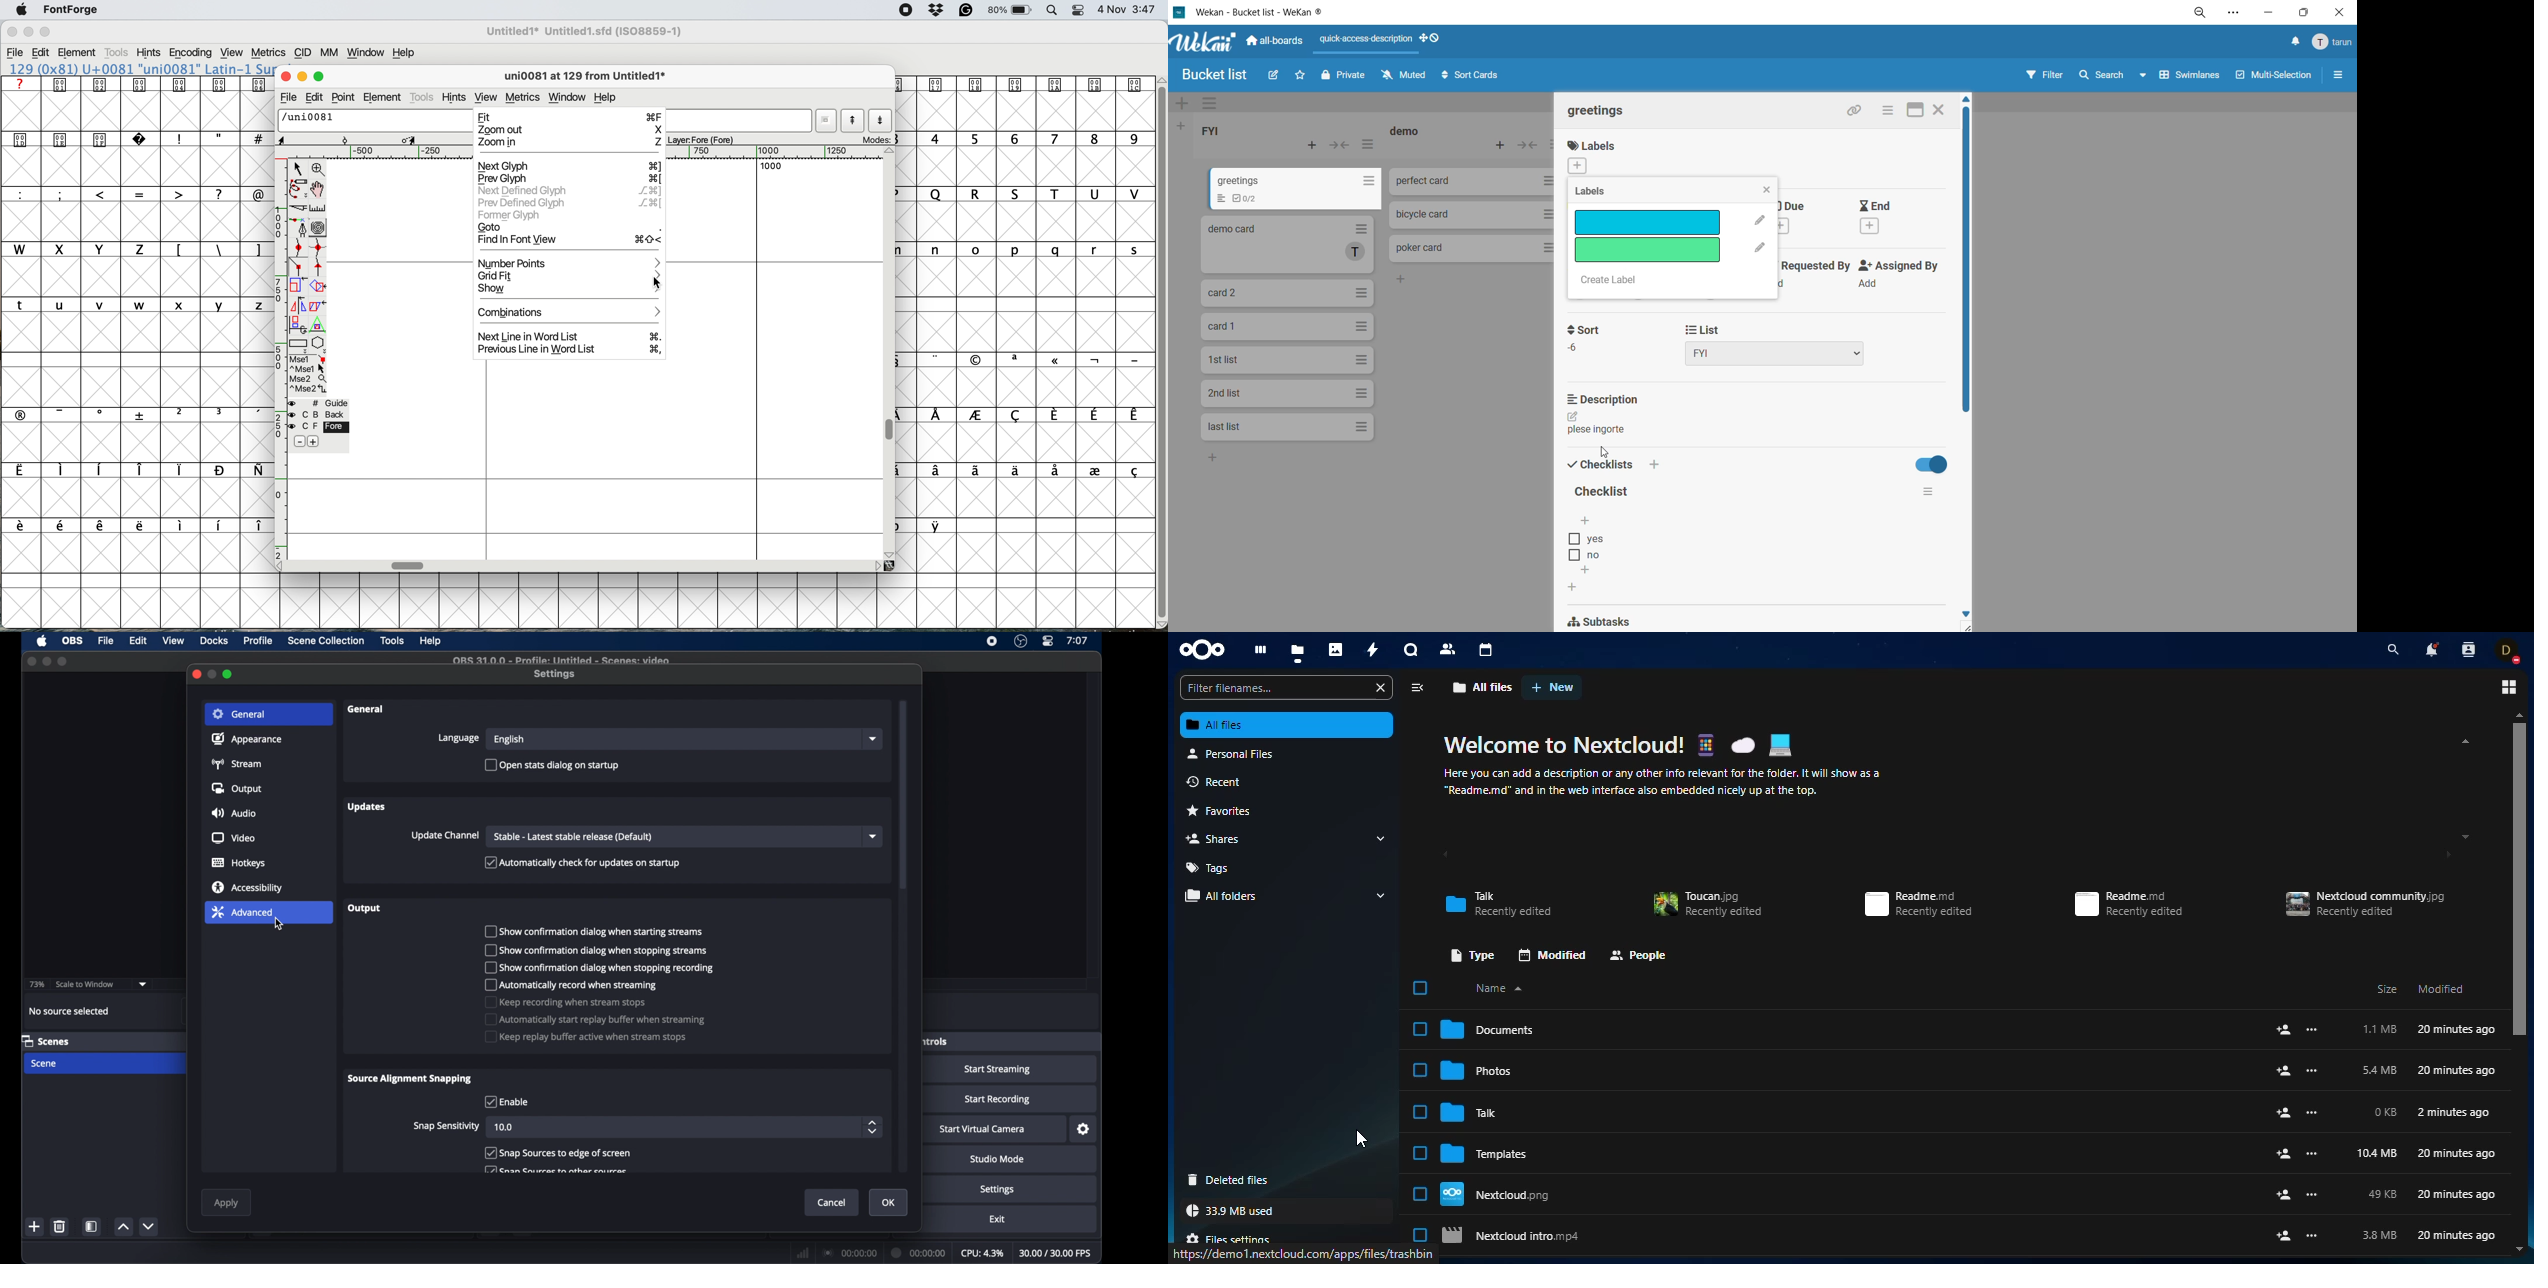  What do you see at coordinates (2458, 1235) in the screenshot?
I see `20 minutes ago` at bounding box center [2458, 1235].